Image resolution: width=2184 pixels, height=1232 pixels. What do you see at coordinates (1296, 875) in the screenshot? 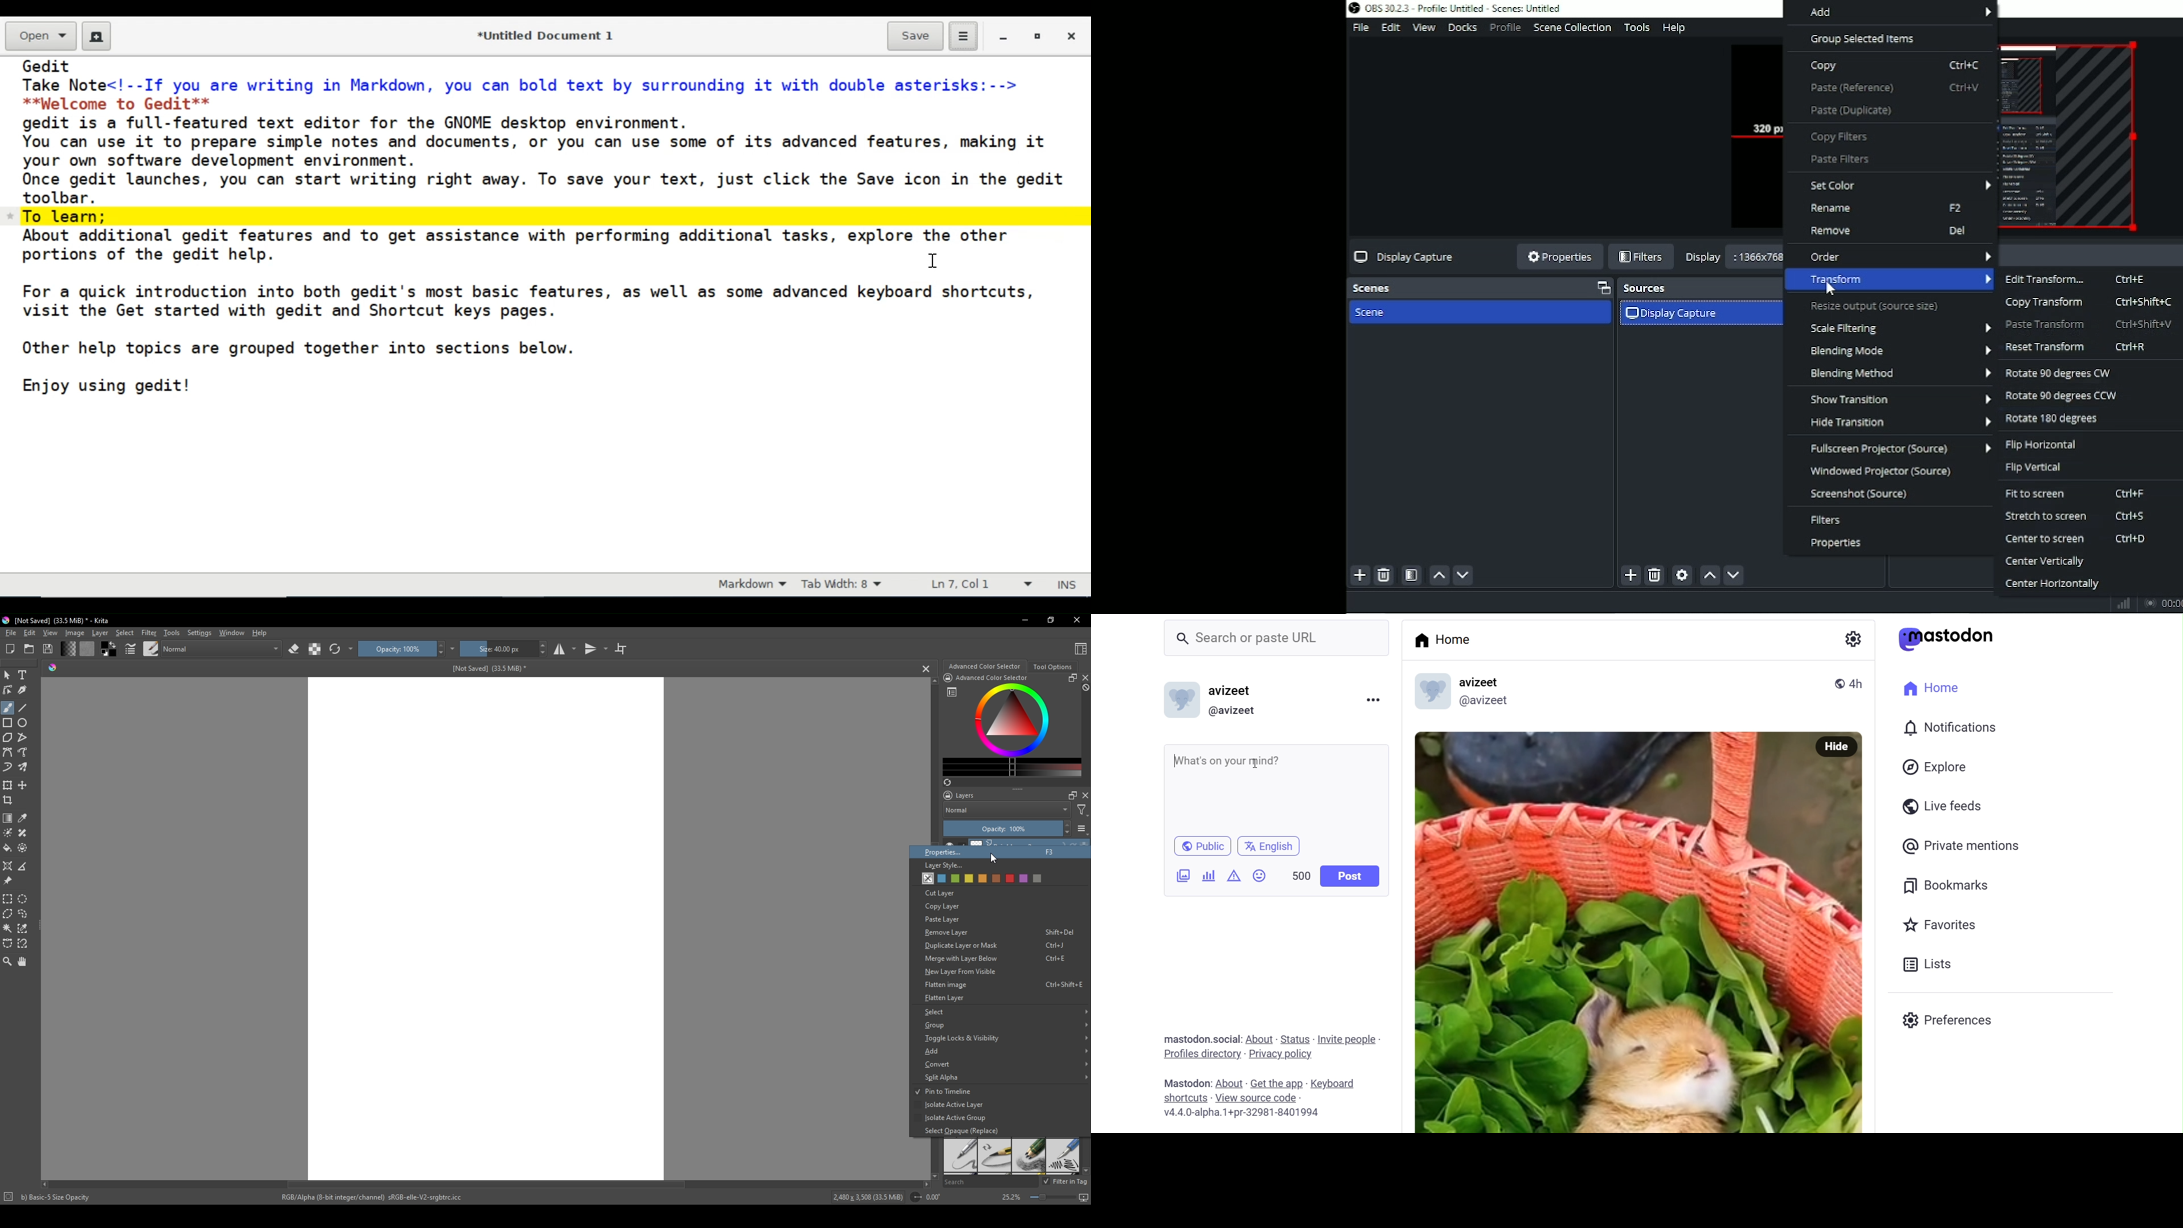
I see `500` at bounding box center [1296, 875].